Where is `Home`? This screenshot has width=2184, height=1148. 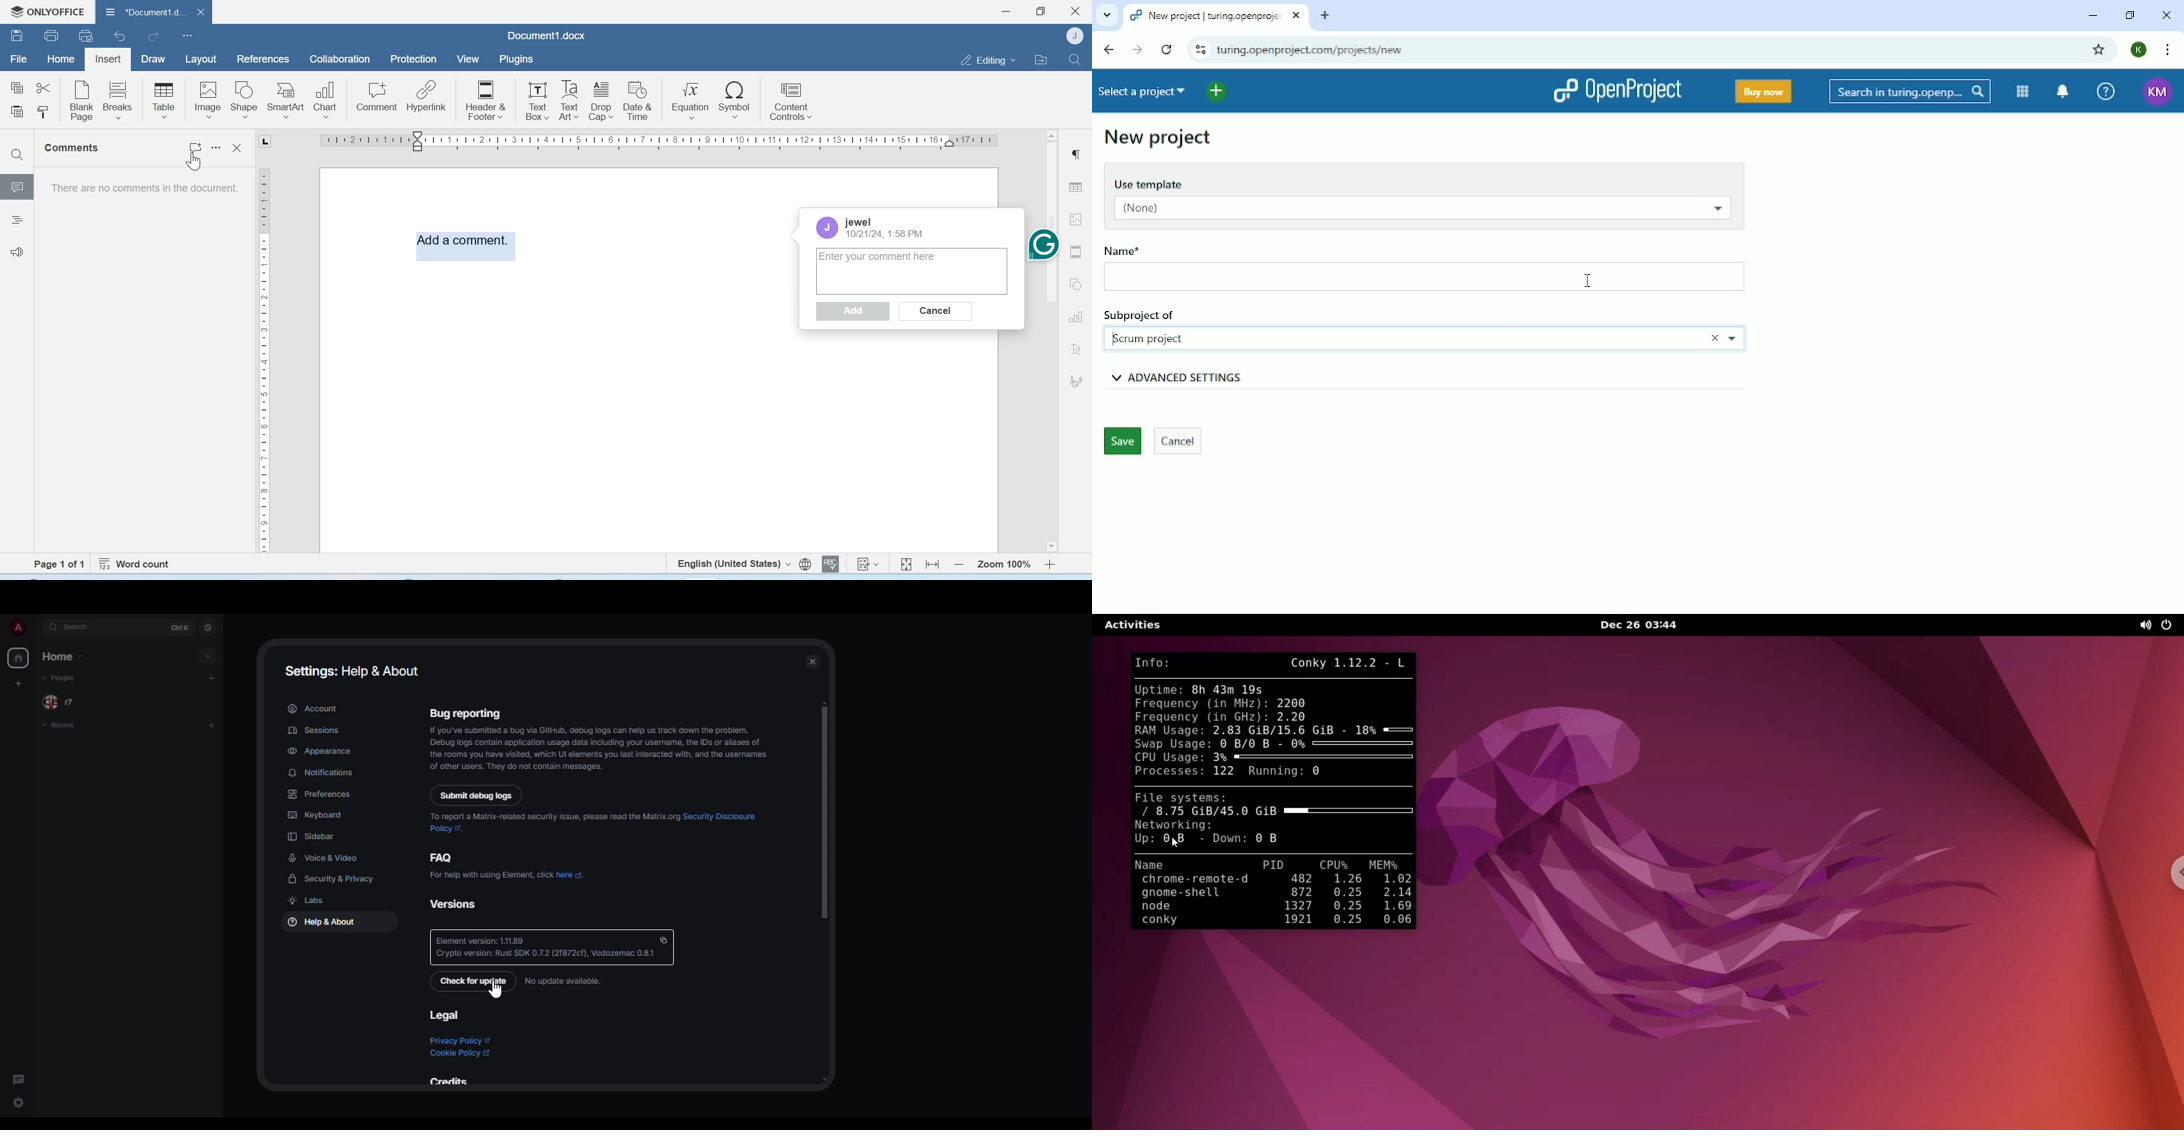
Home is located at coordinates (60, 58).